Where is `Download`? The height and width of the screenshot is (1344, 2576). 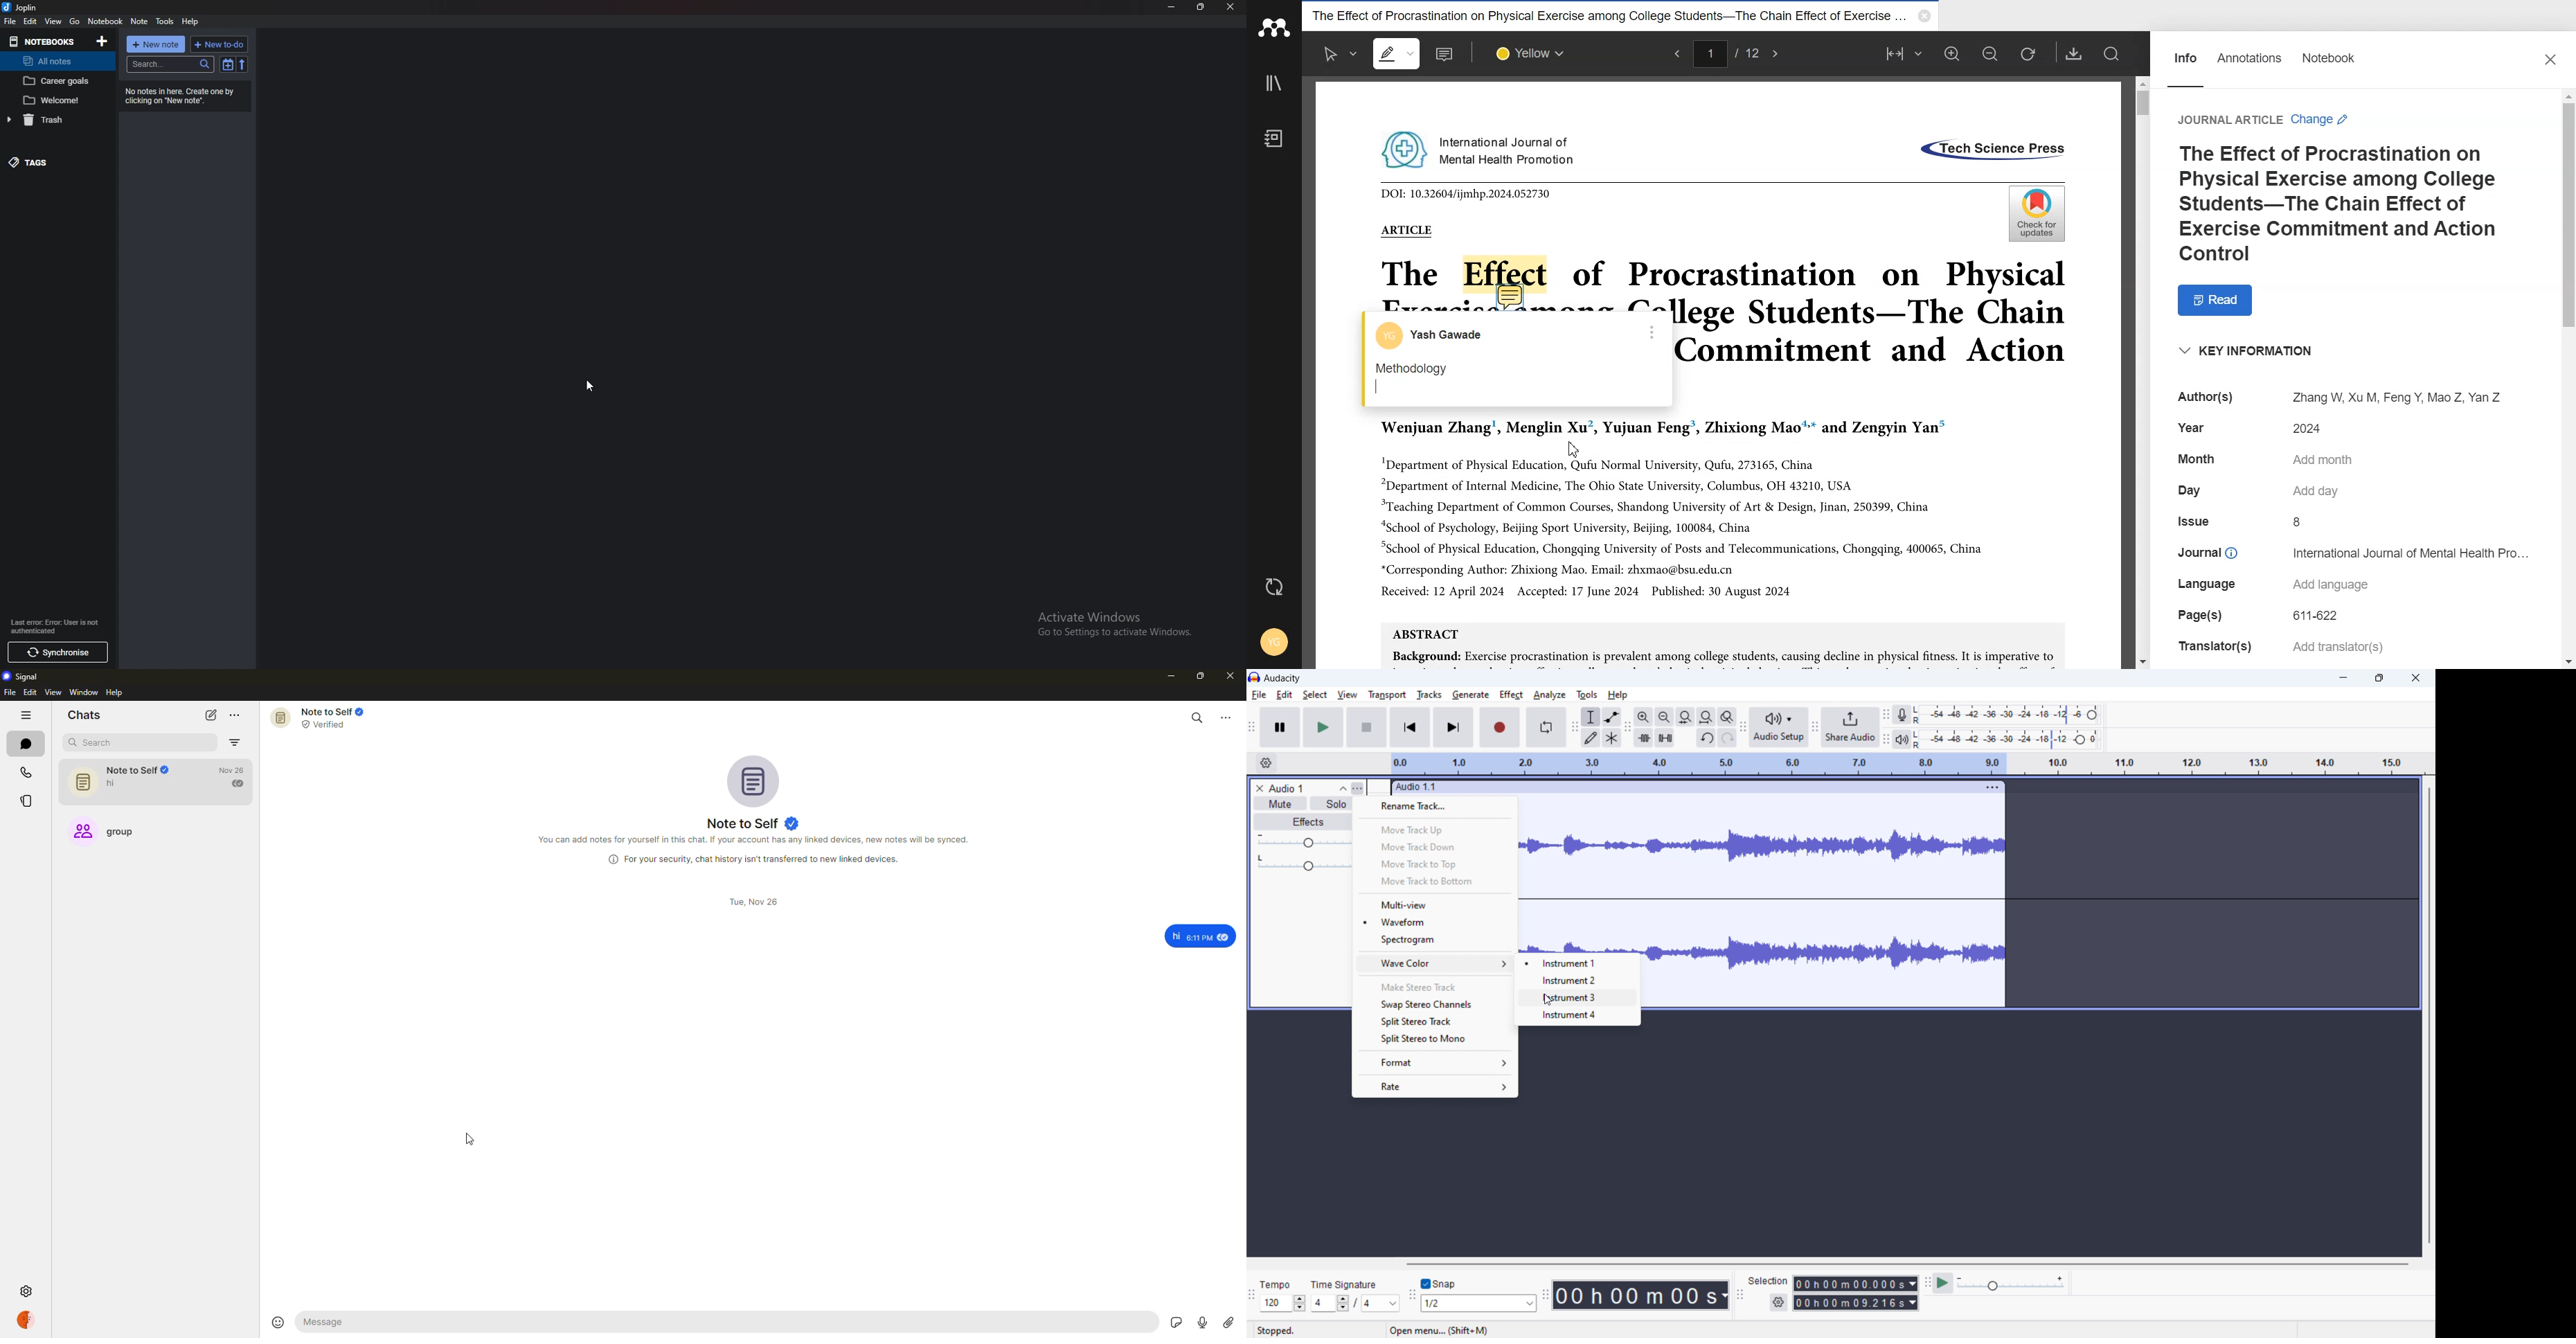 Download is located at coordinates (2075, 53).